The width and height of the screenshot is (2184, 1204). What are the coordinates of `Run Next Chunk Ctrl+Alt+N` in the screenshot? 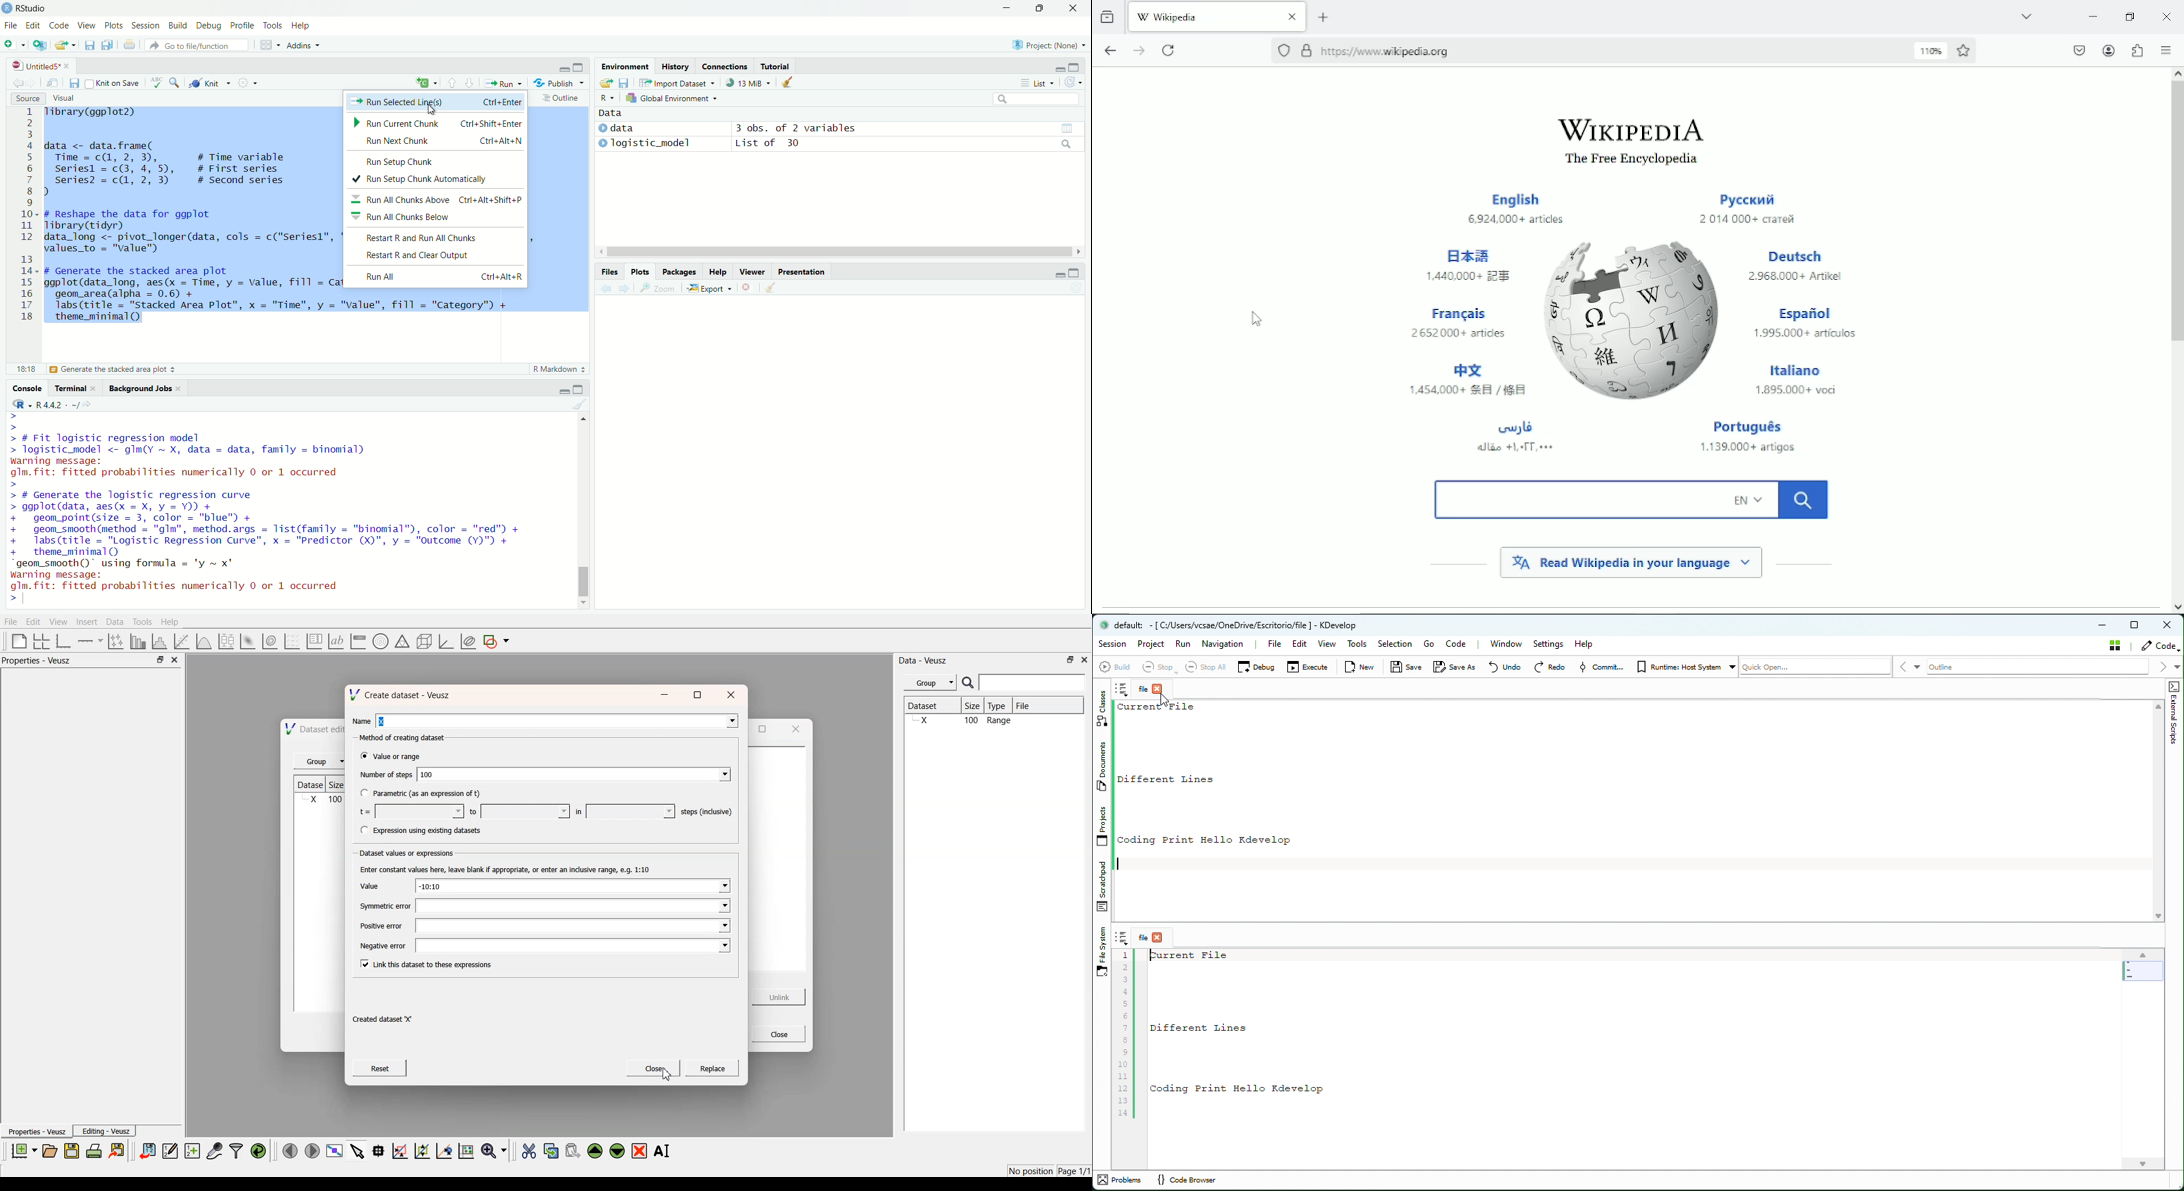 It's located at (443, 138).